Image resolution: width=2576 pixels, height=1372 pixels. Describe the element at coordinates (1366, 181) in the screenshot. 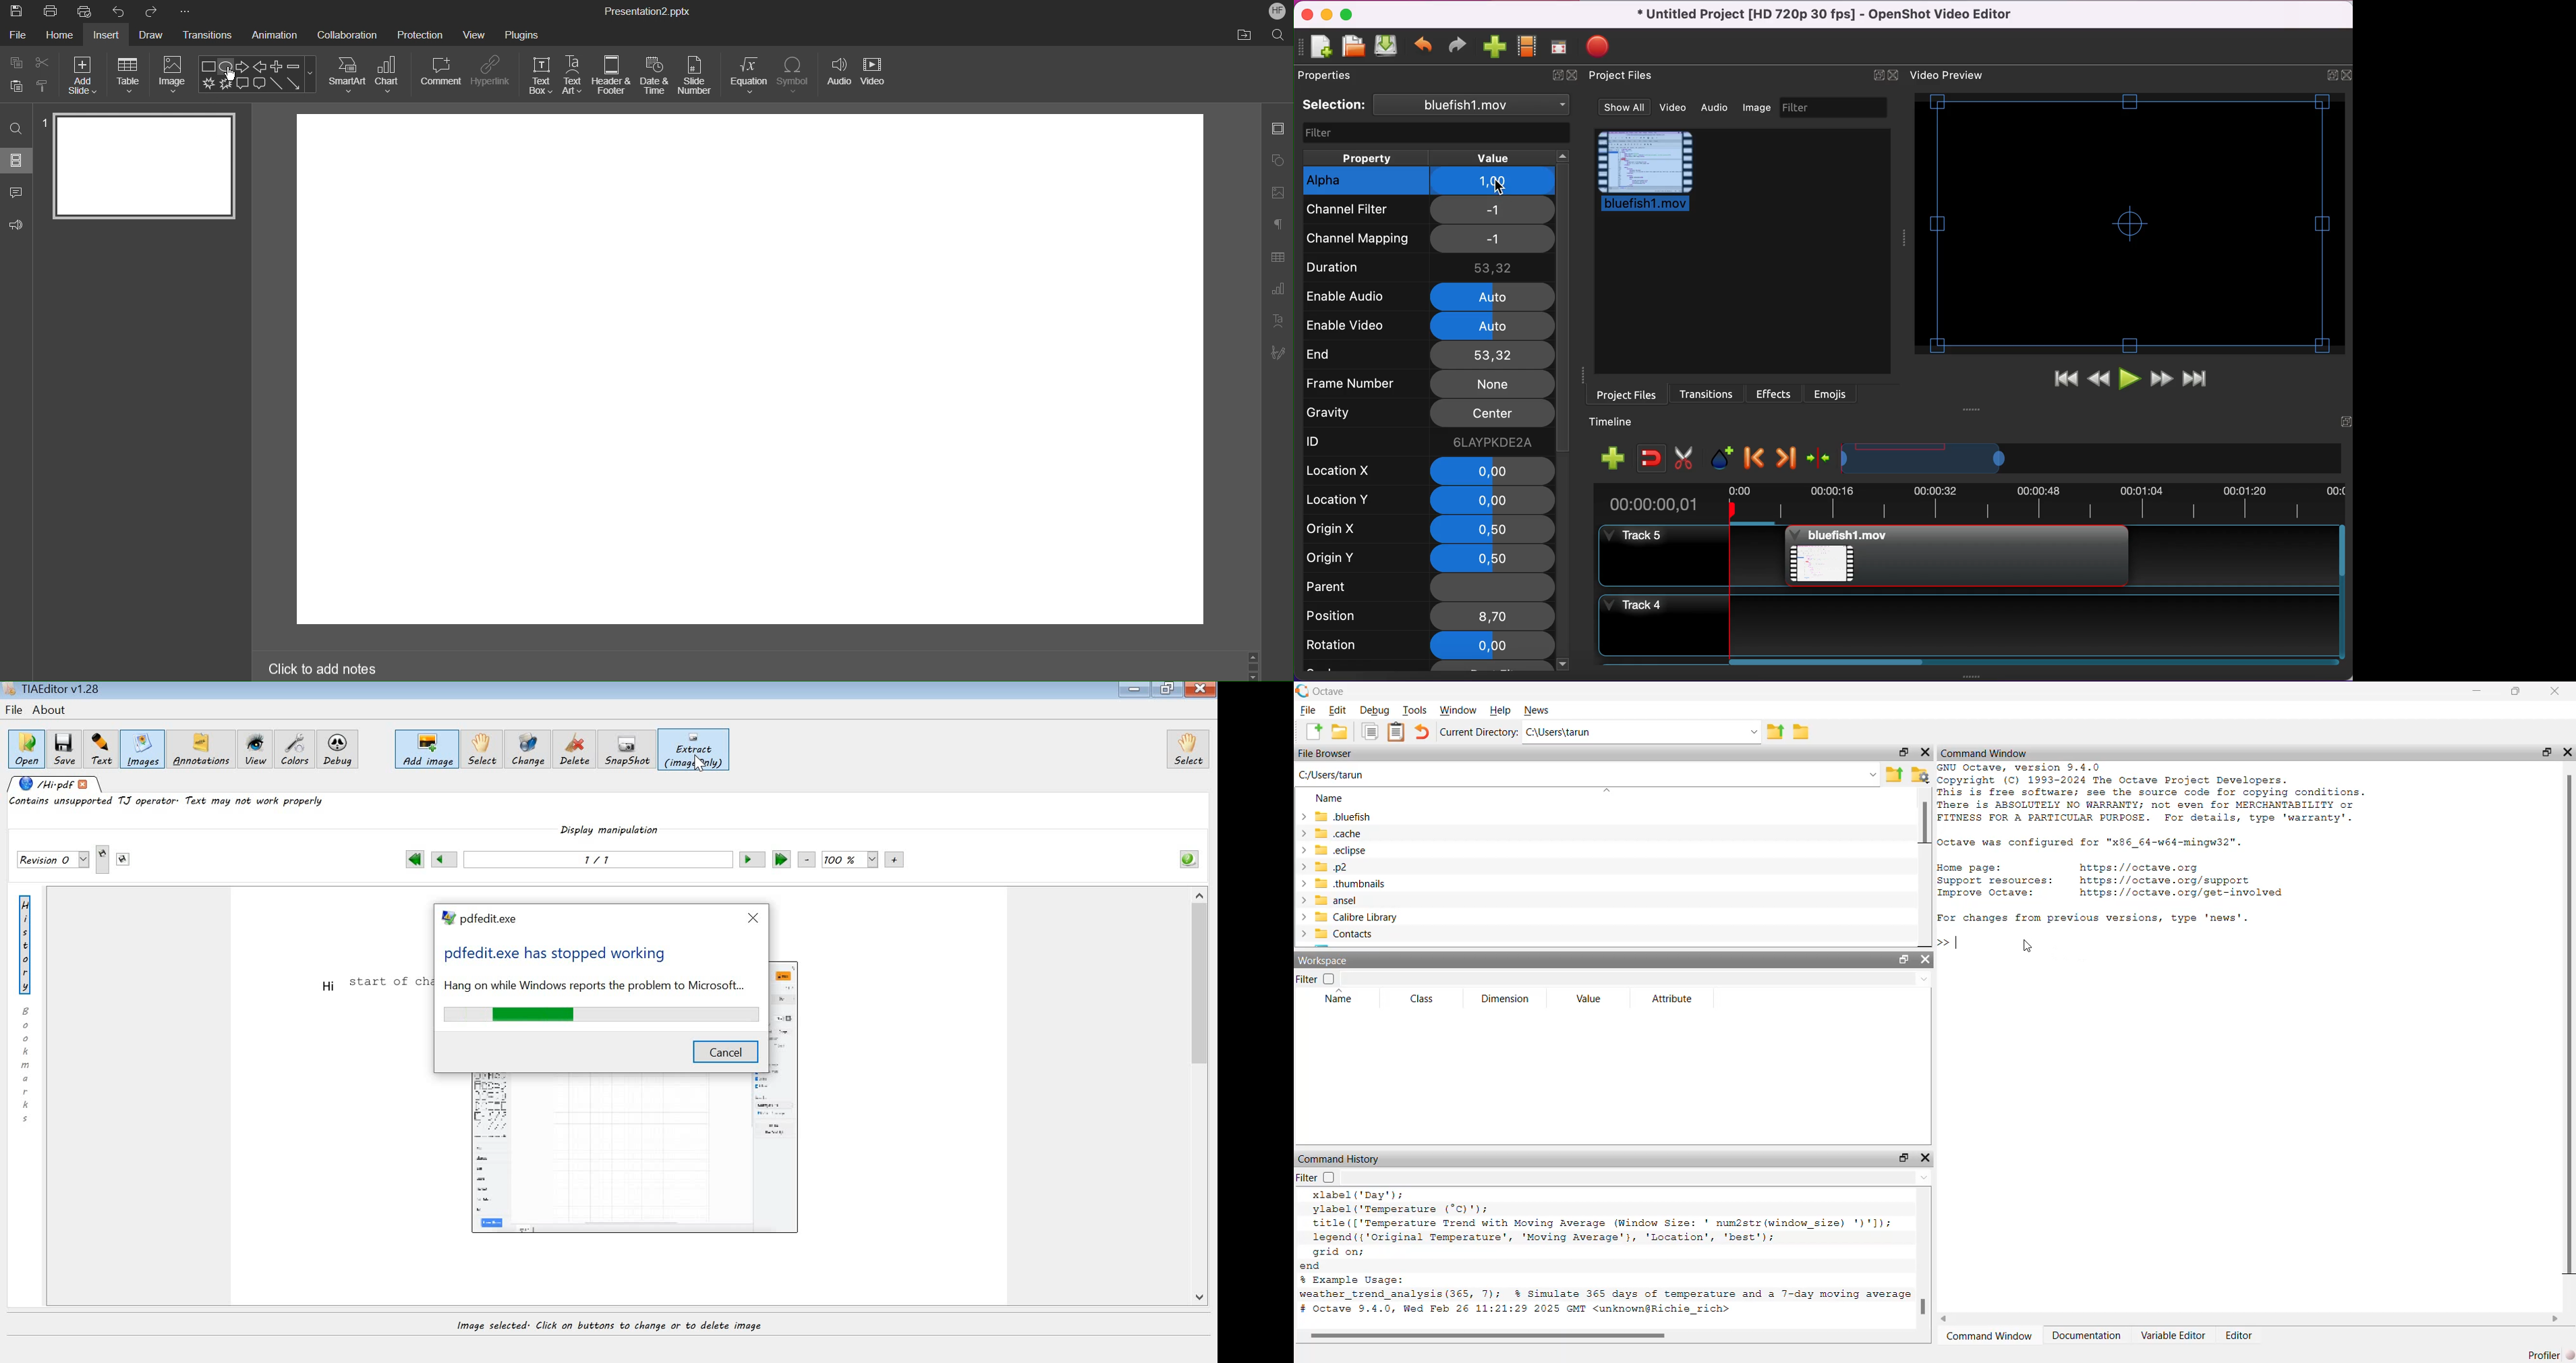

I see `alpha` at that location.